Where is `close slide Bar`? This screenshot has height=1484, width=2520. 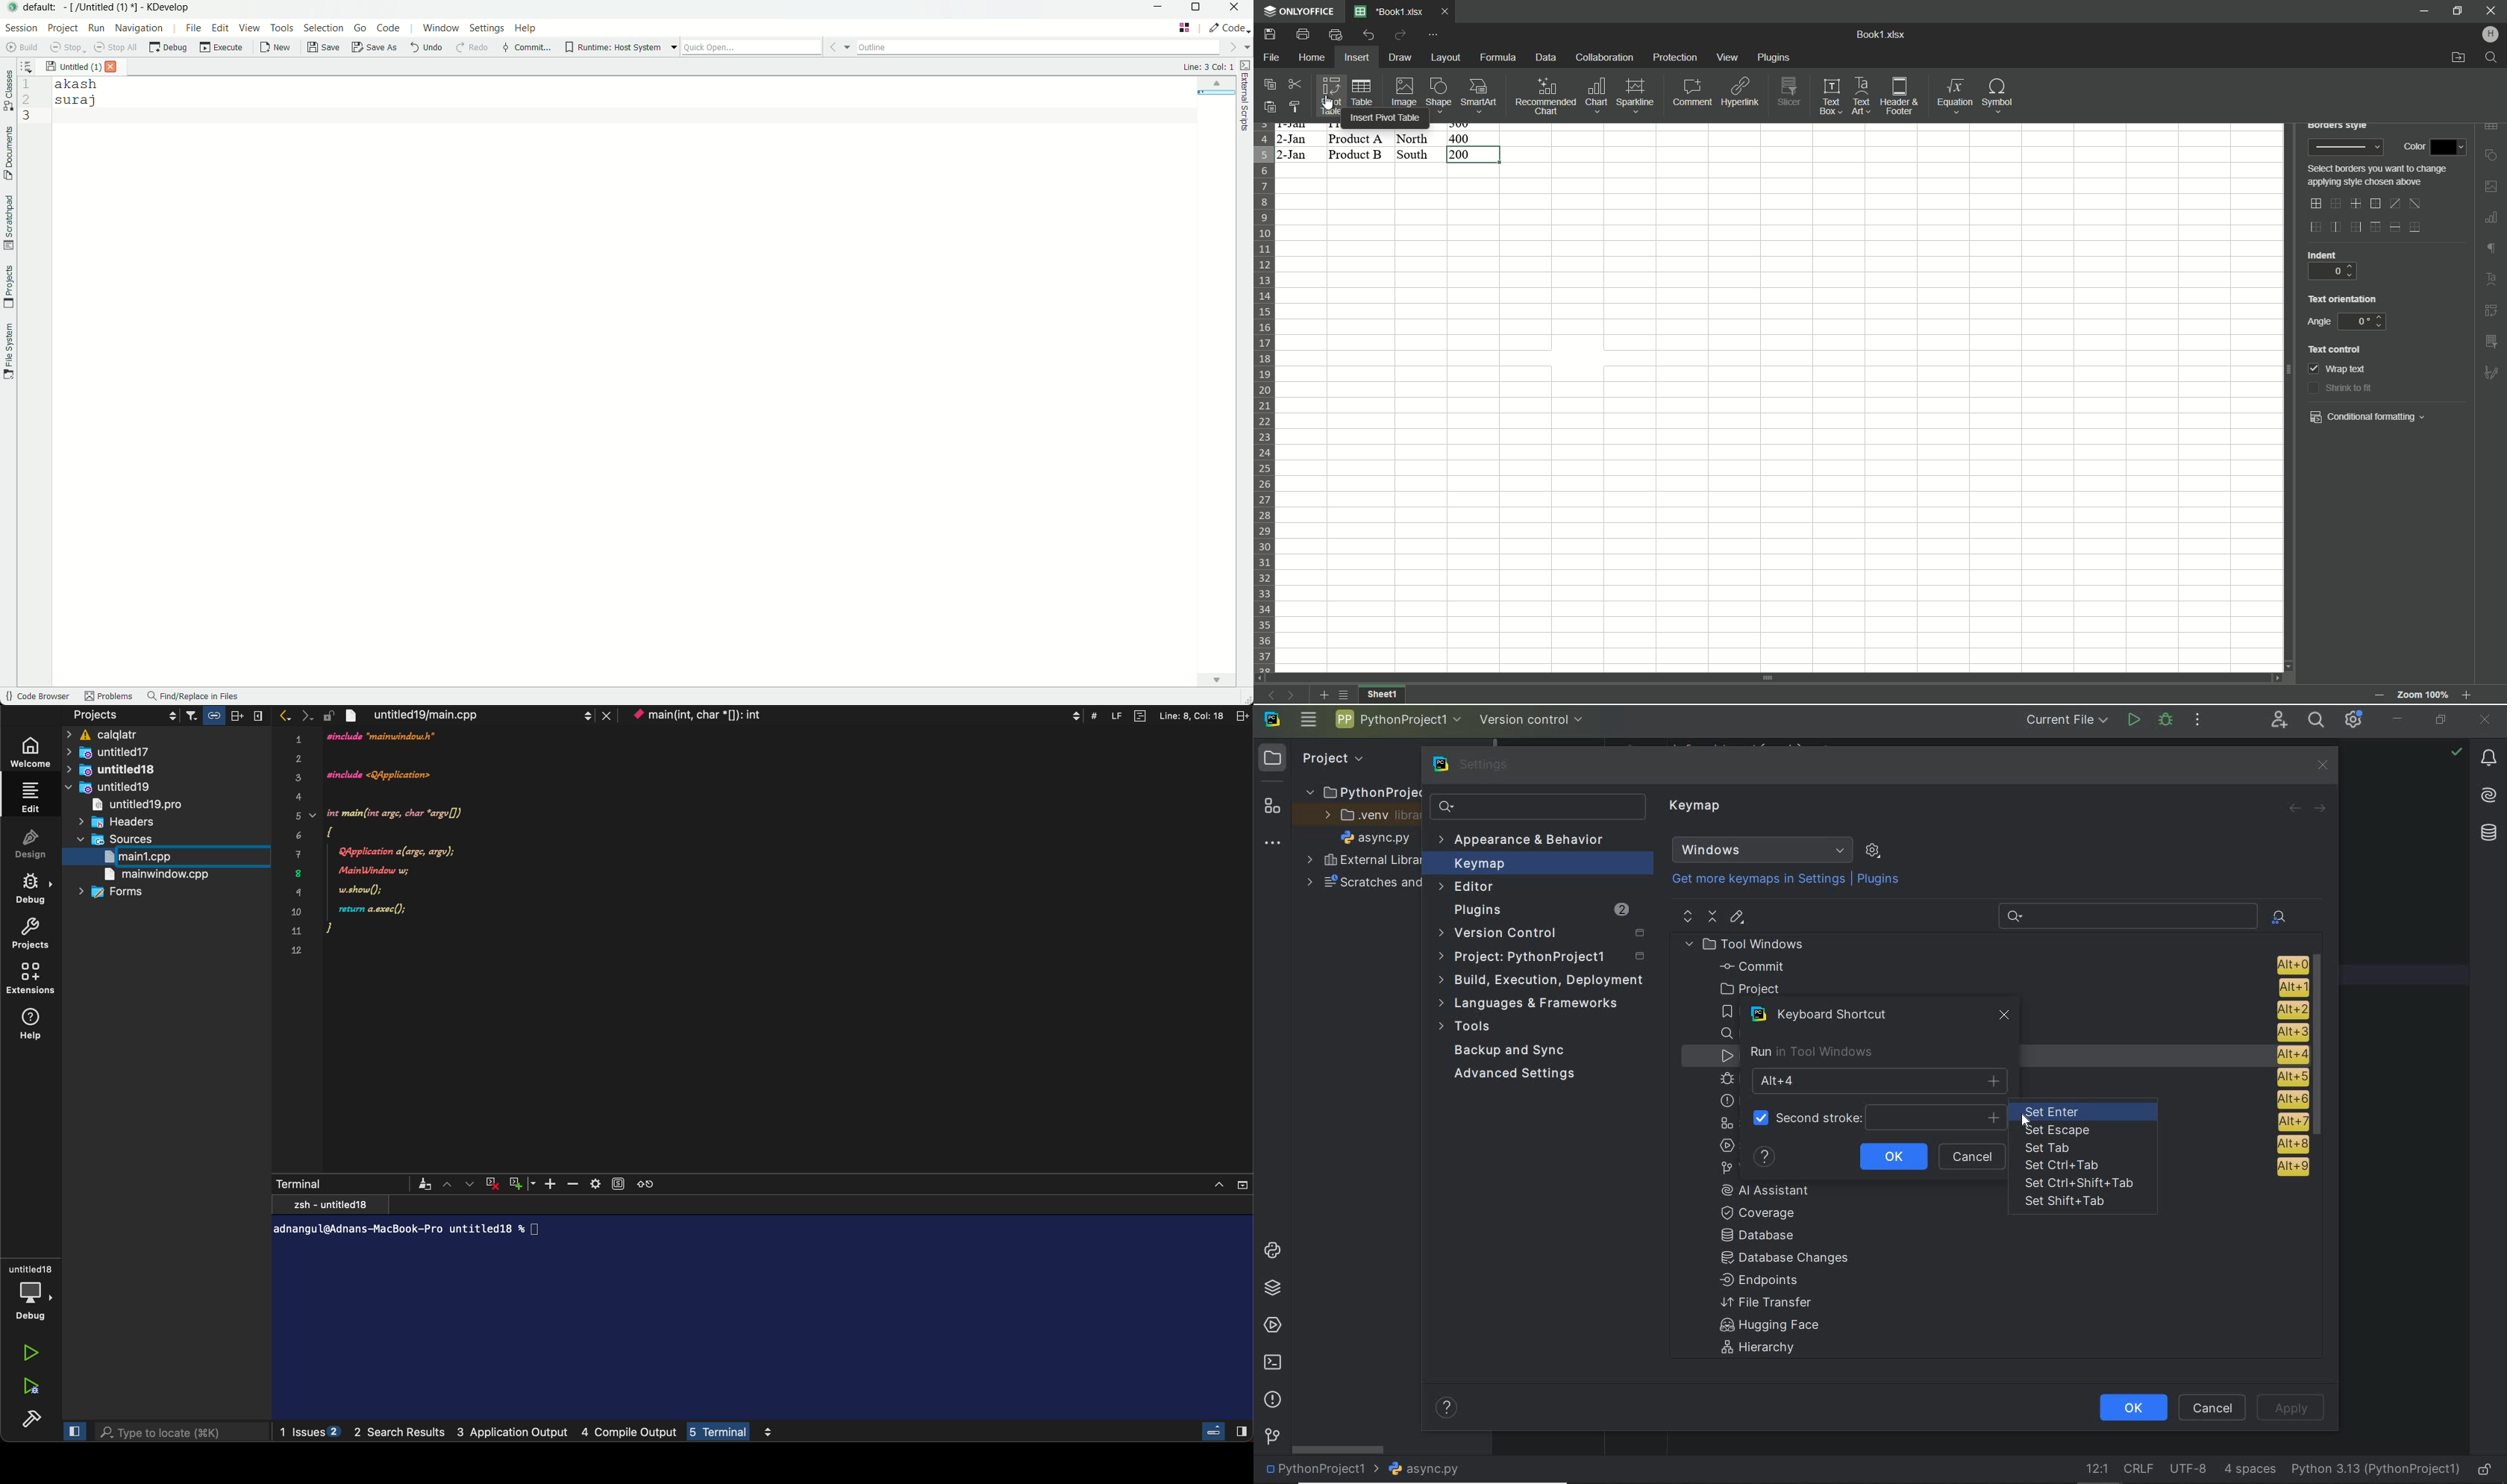 close slide Bar is located at coordinates (1224, 1431).